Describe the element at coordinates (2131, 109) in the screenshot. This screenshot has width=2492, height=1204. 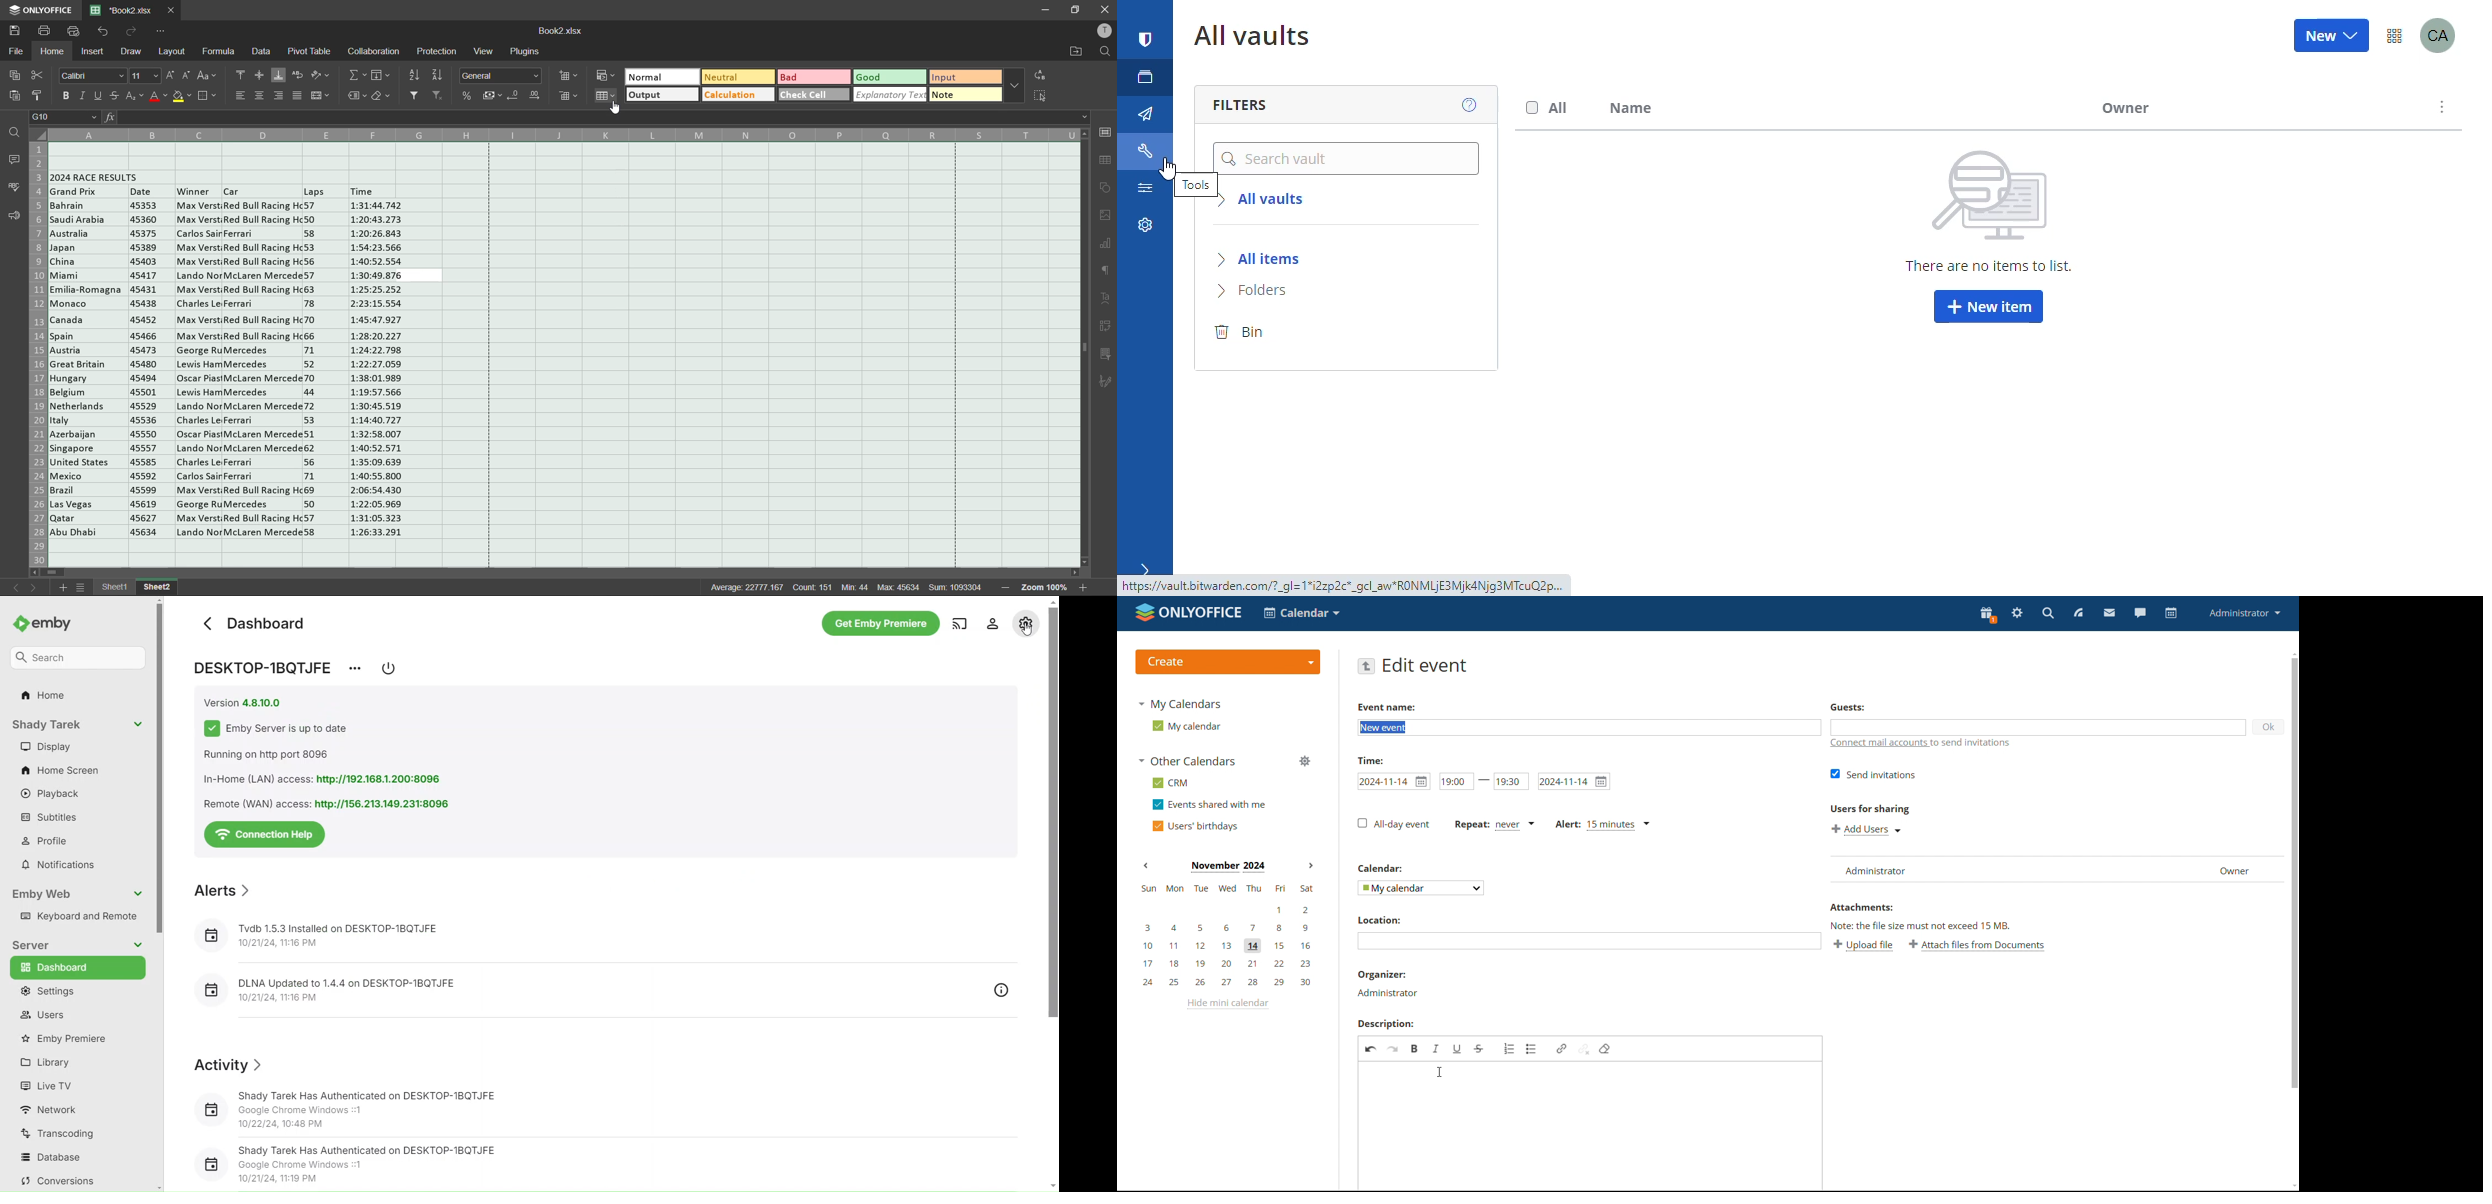
I see `owner` at that location.